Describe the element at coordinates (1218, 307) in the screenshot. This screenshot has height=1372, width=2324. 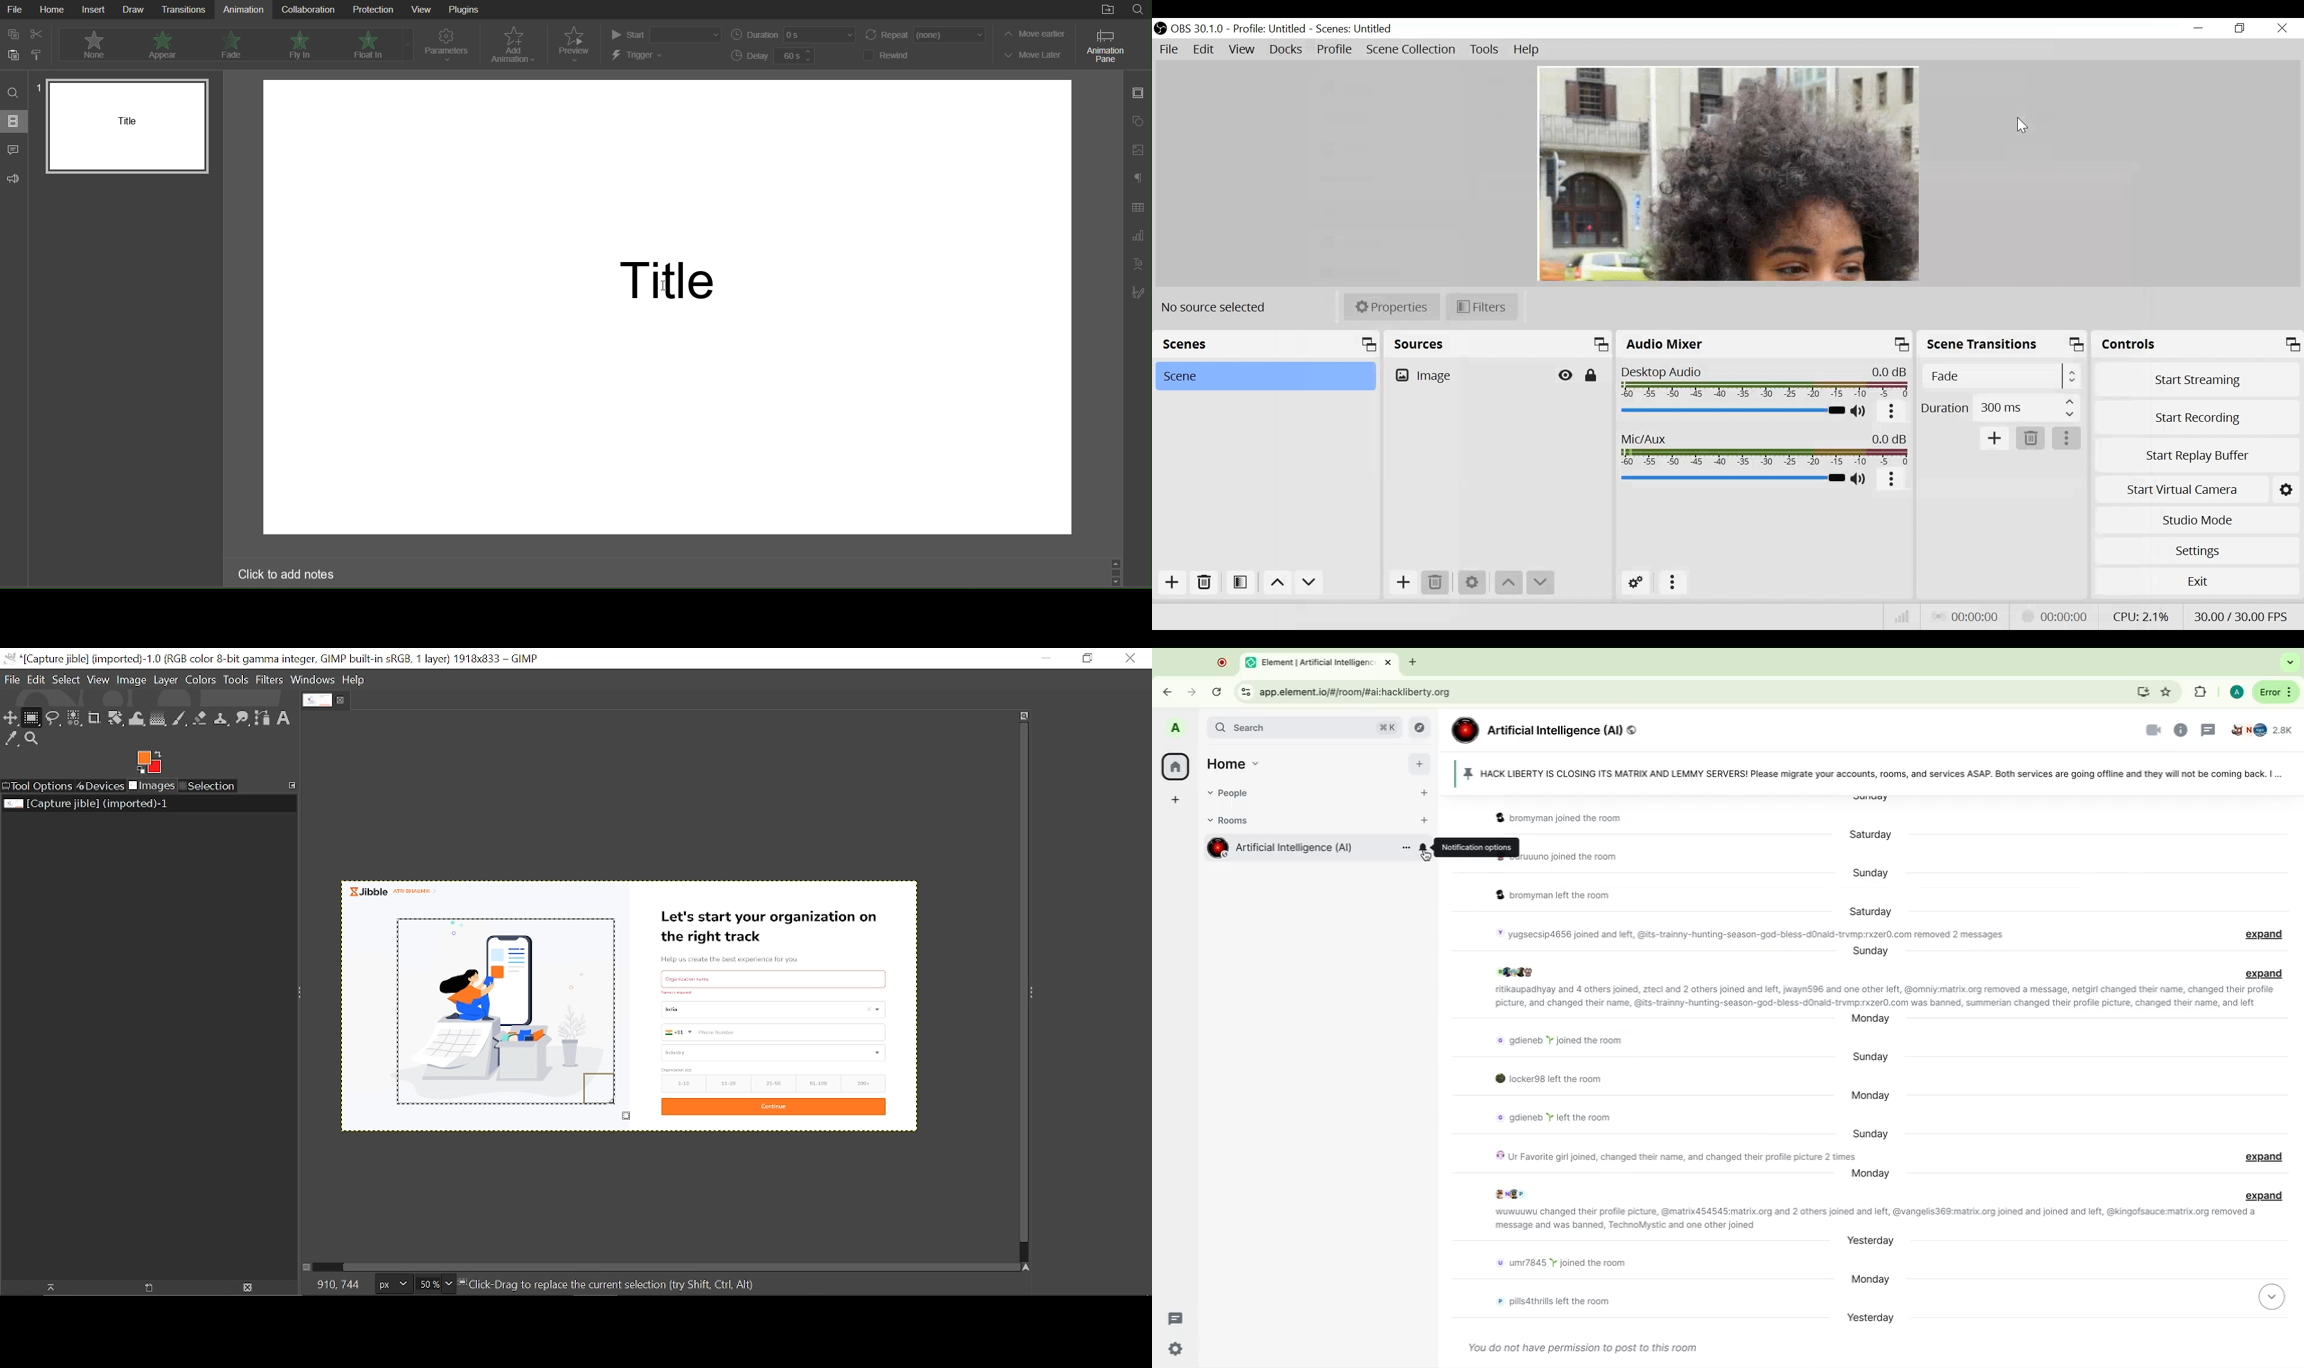
I see `No Source Selected` at that location.